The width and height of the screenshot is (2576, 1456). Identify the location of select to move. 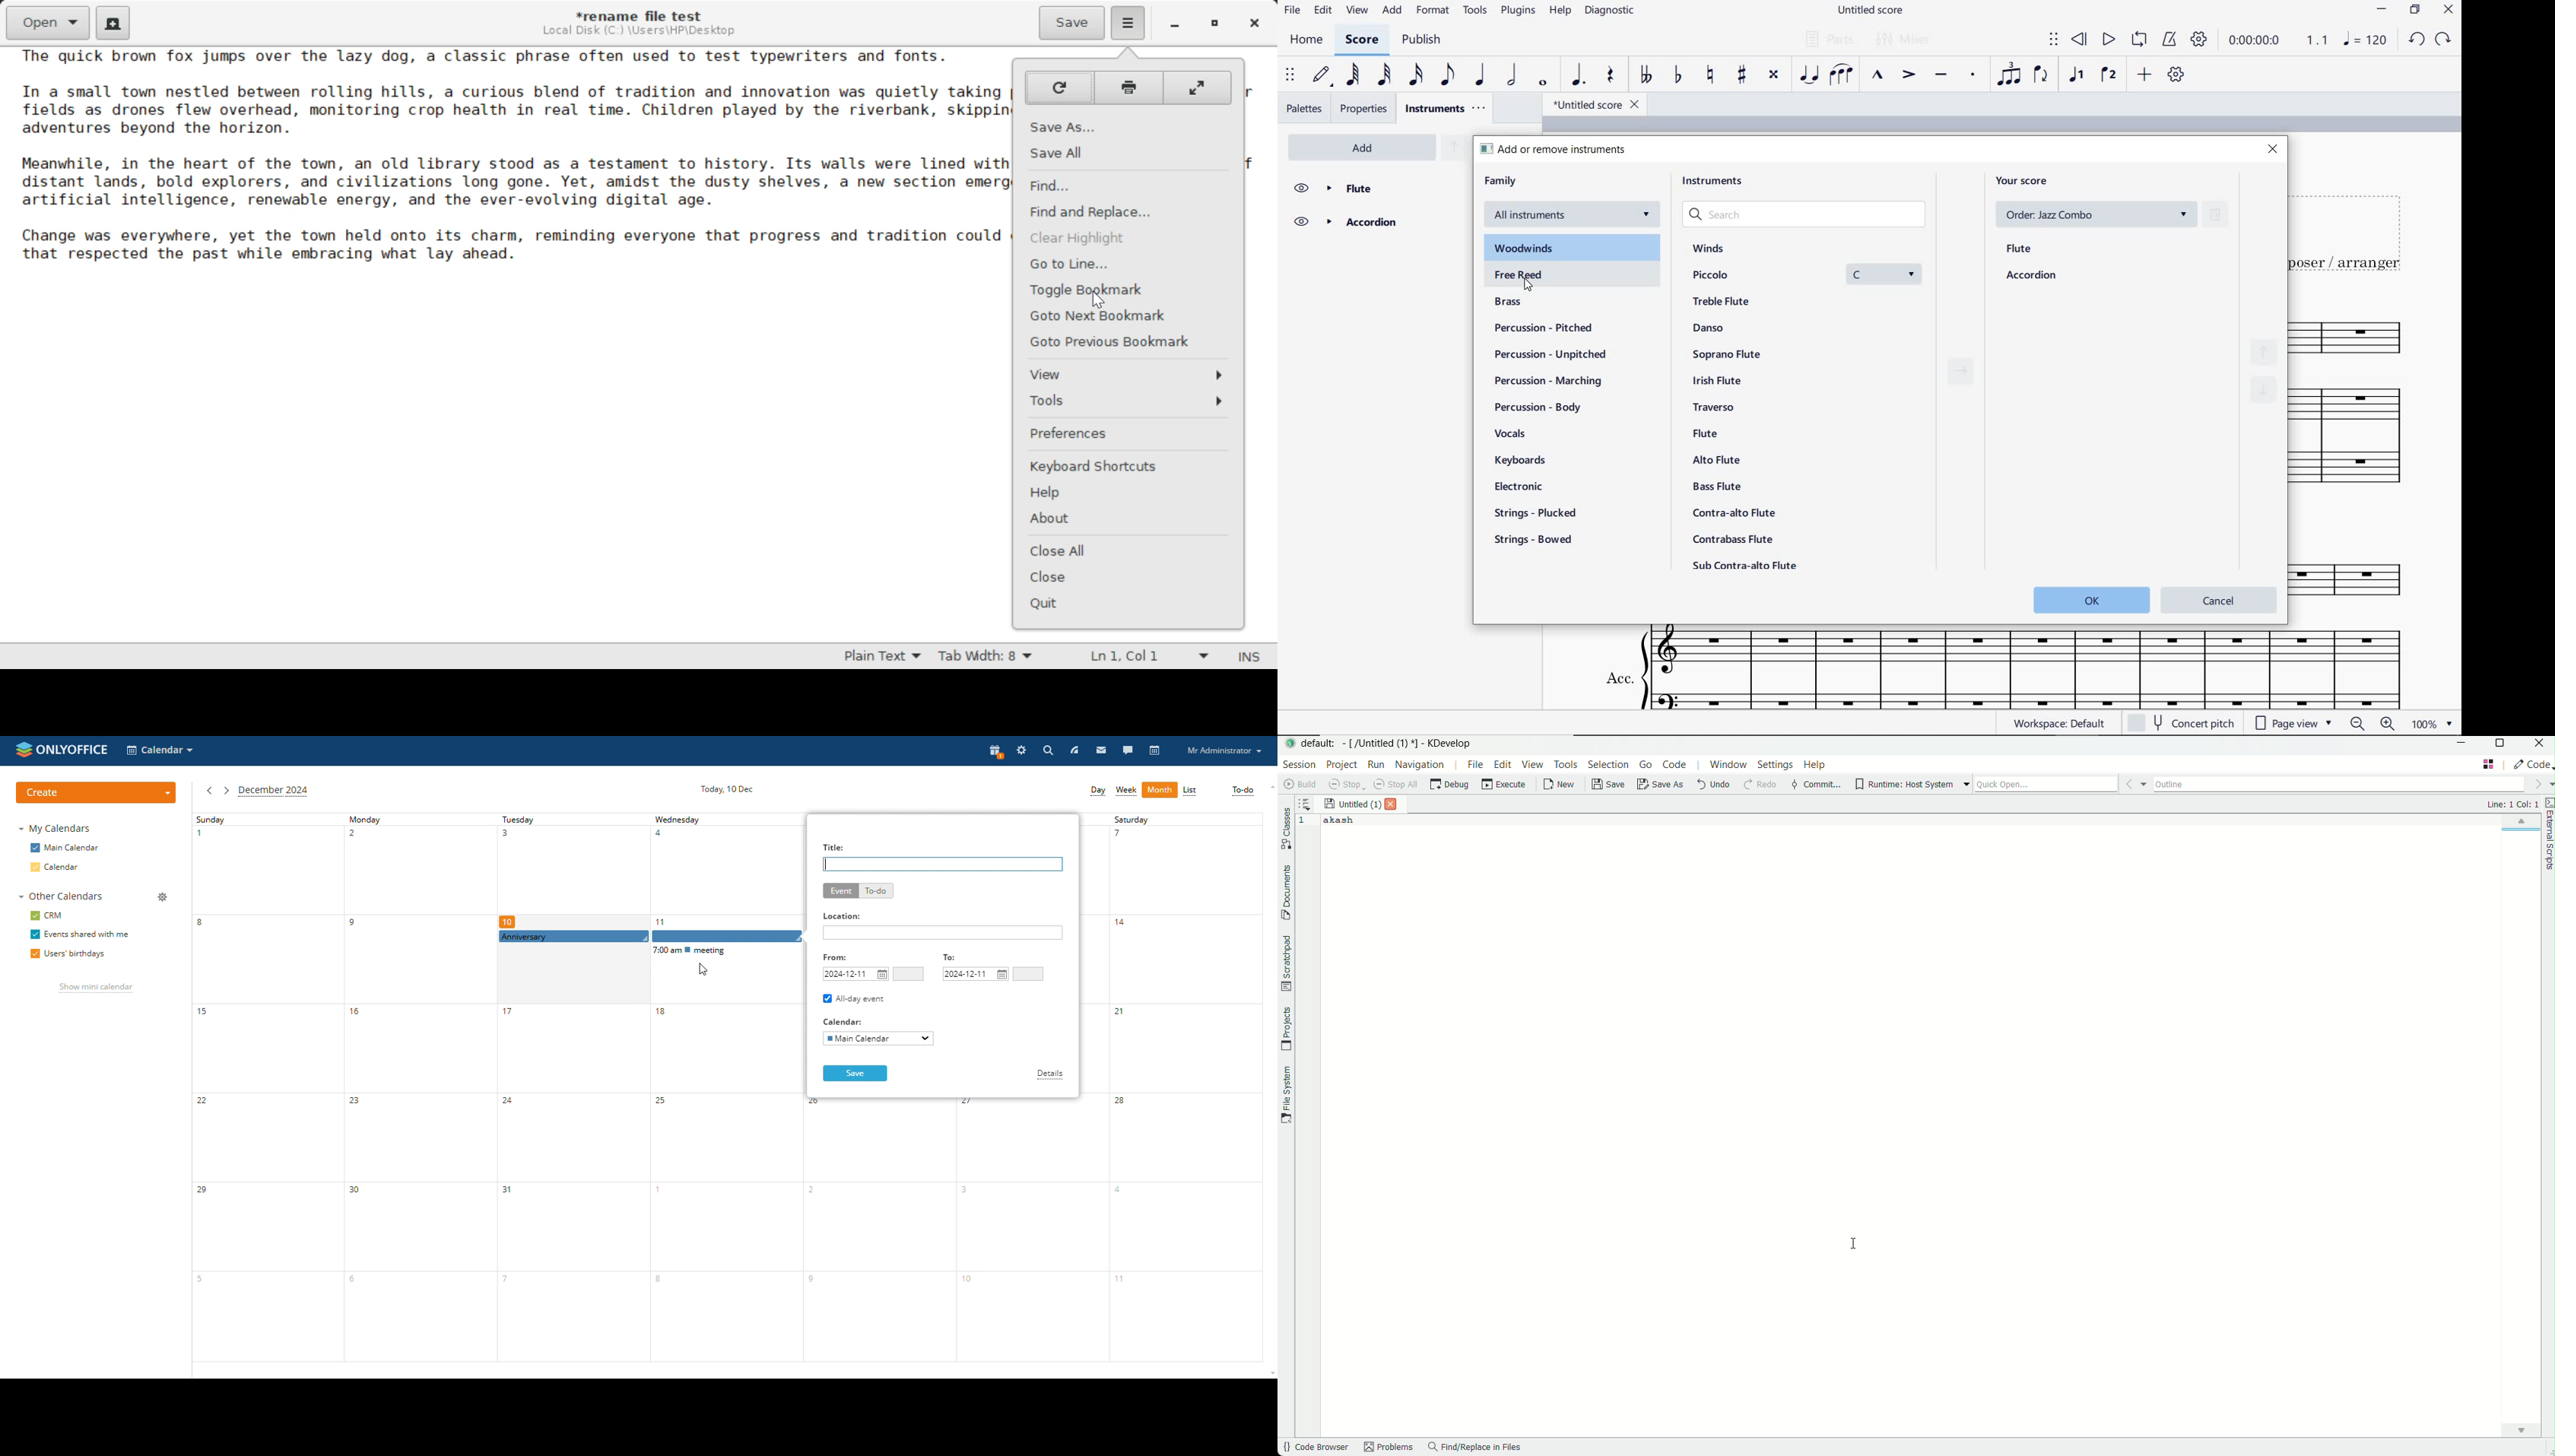
(1290, 75).